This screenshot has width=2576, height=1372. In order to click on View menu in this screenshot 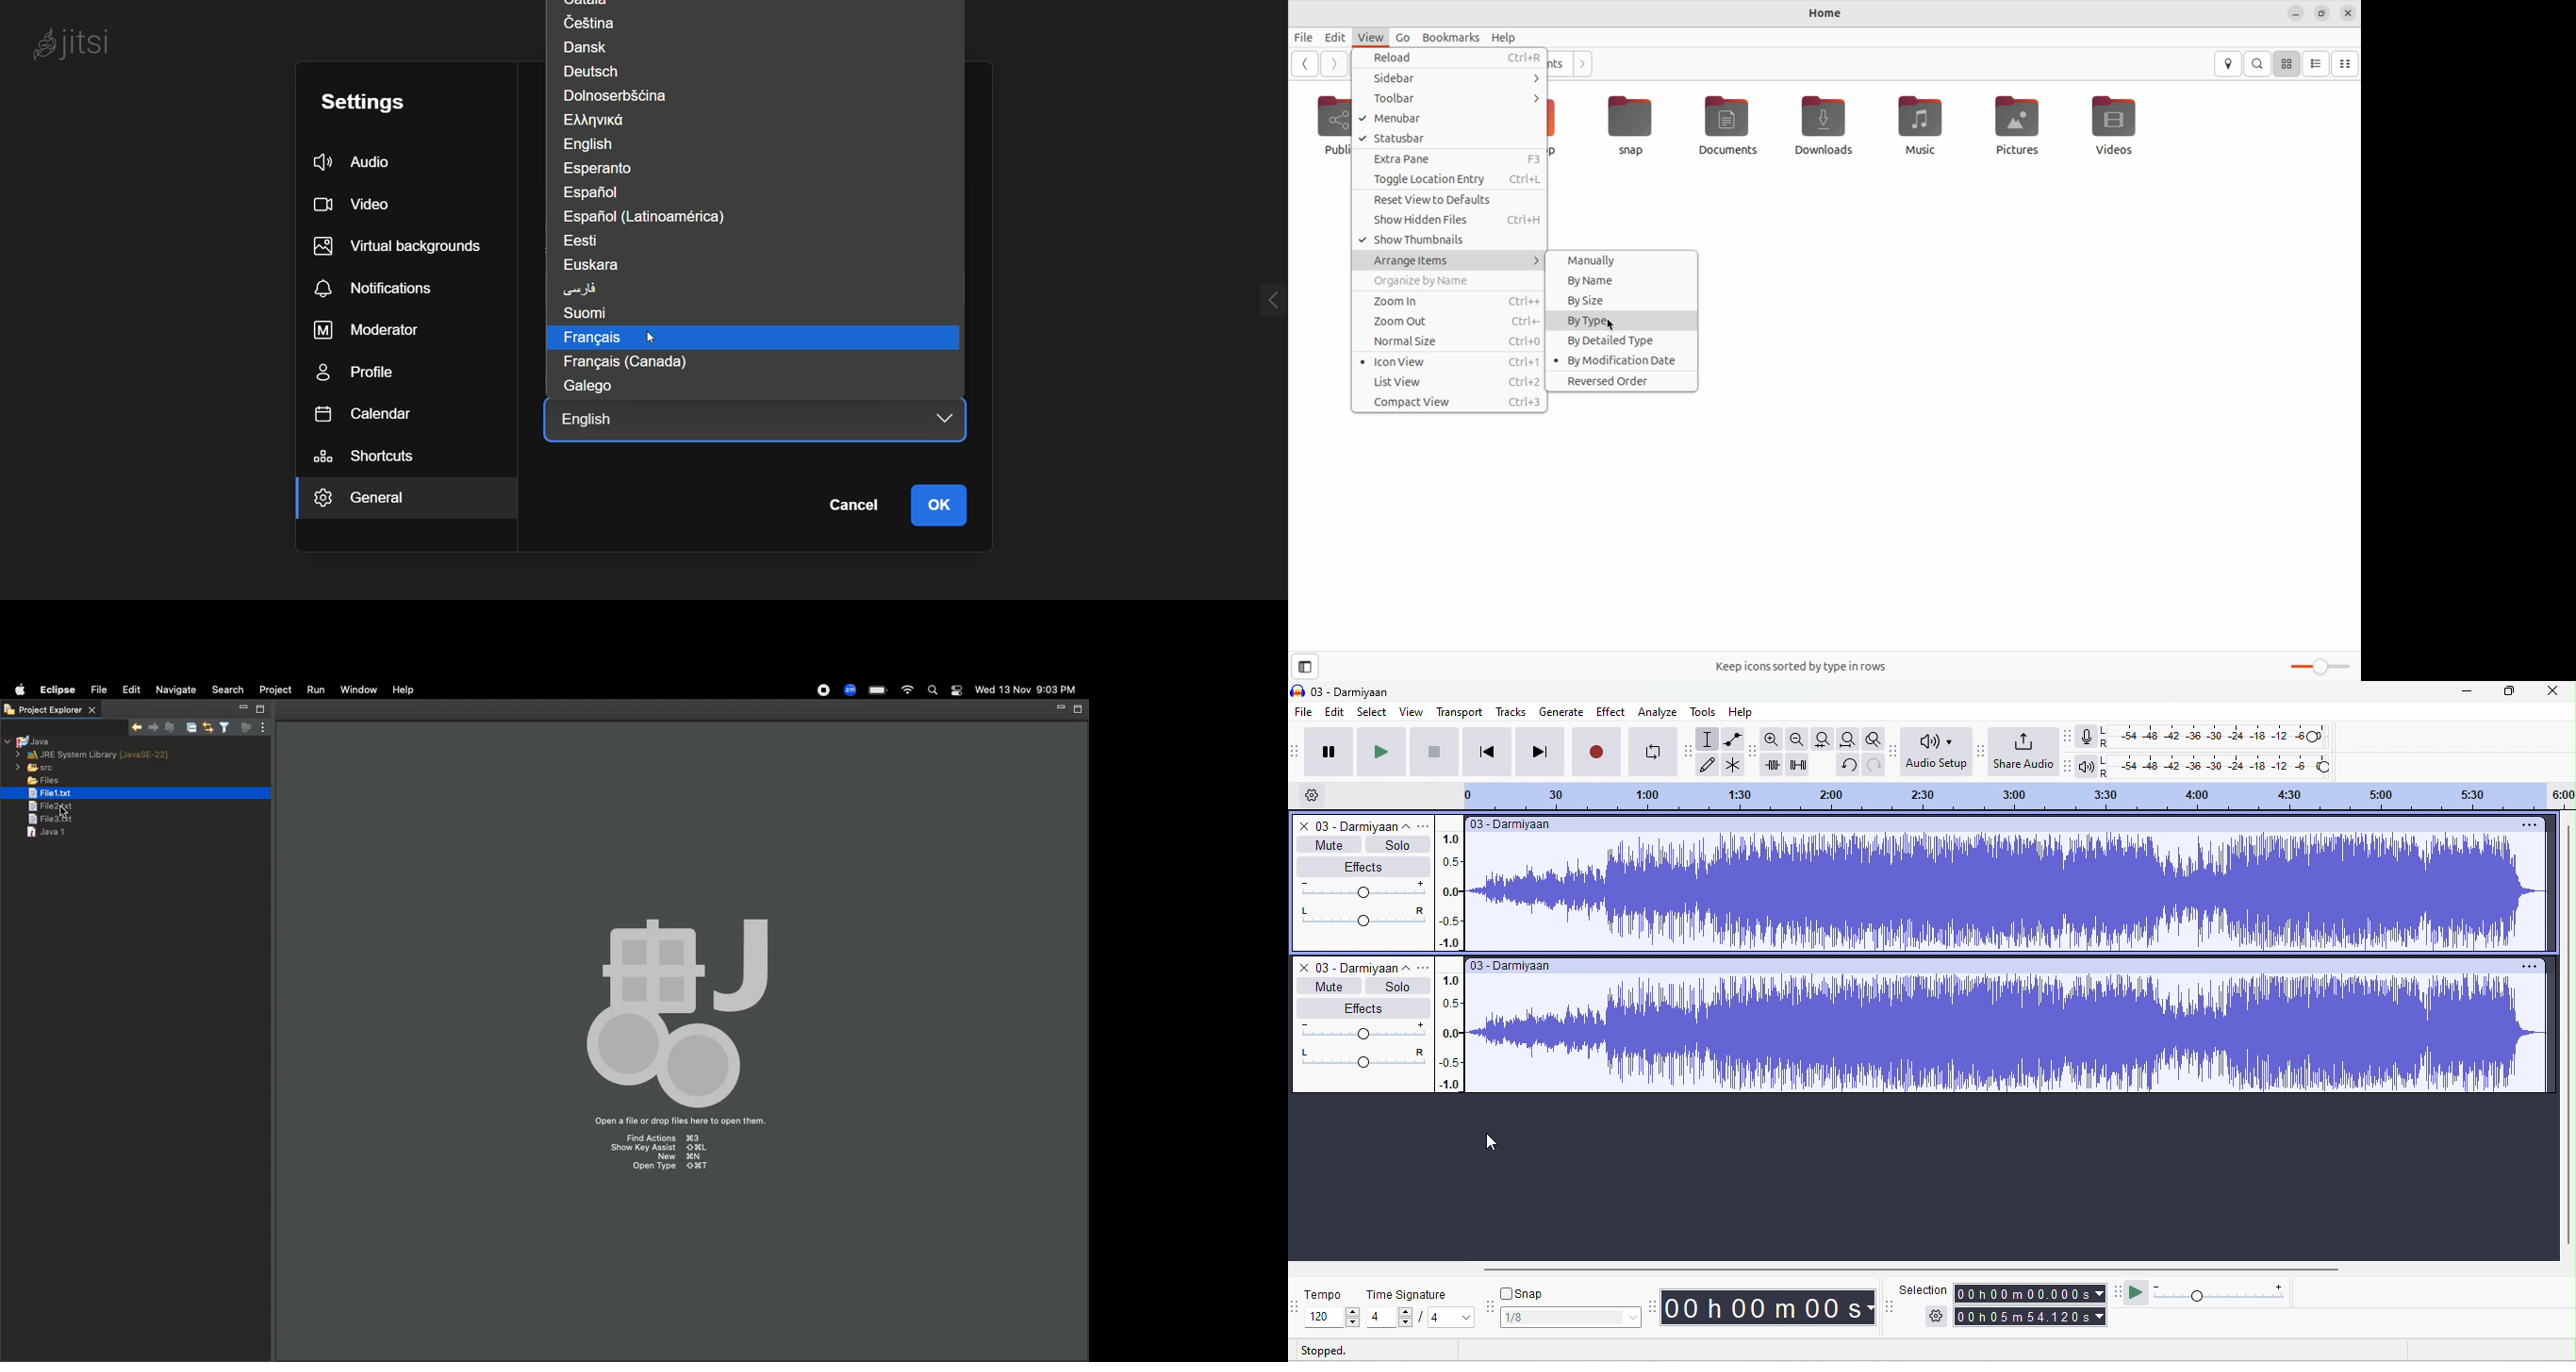, I will do `click(261, 728)`.